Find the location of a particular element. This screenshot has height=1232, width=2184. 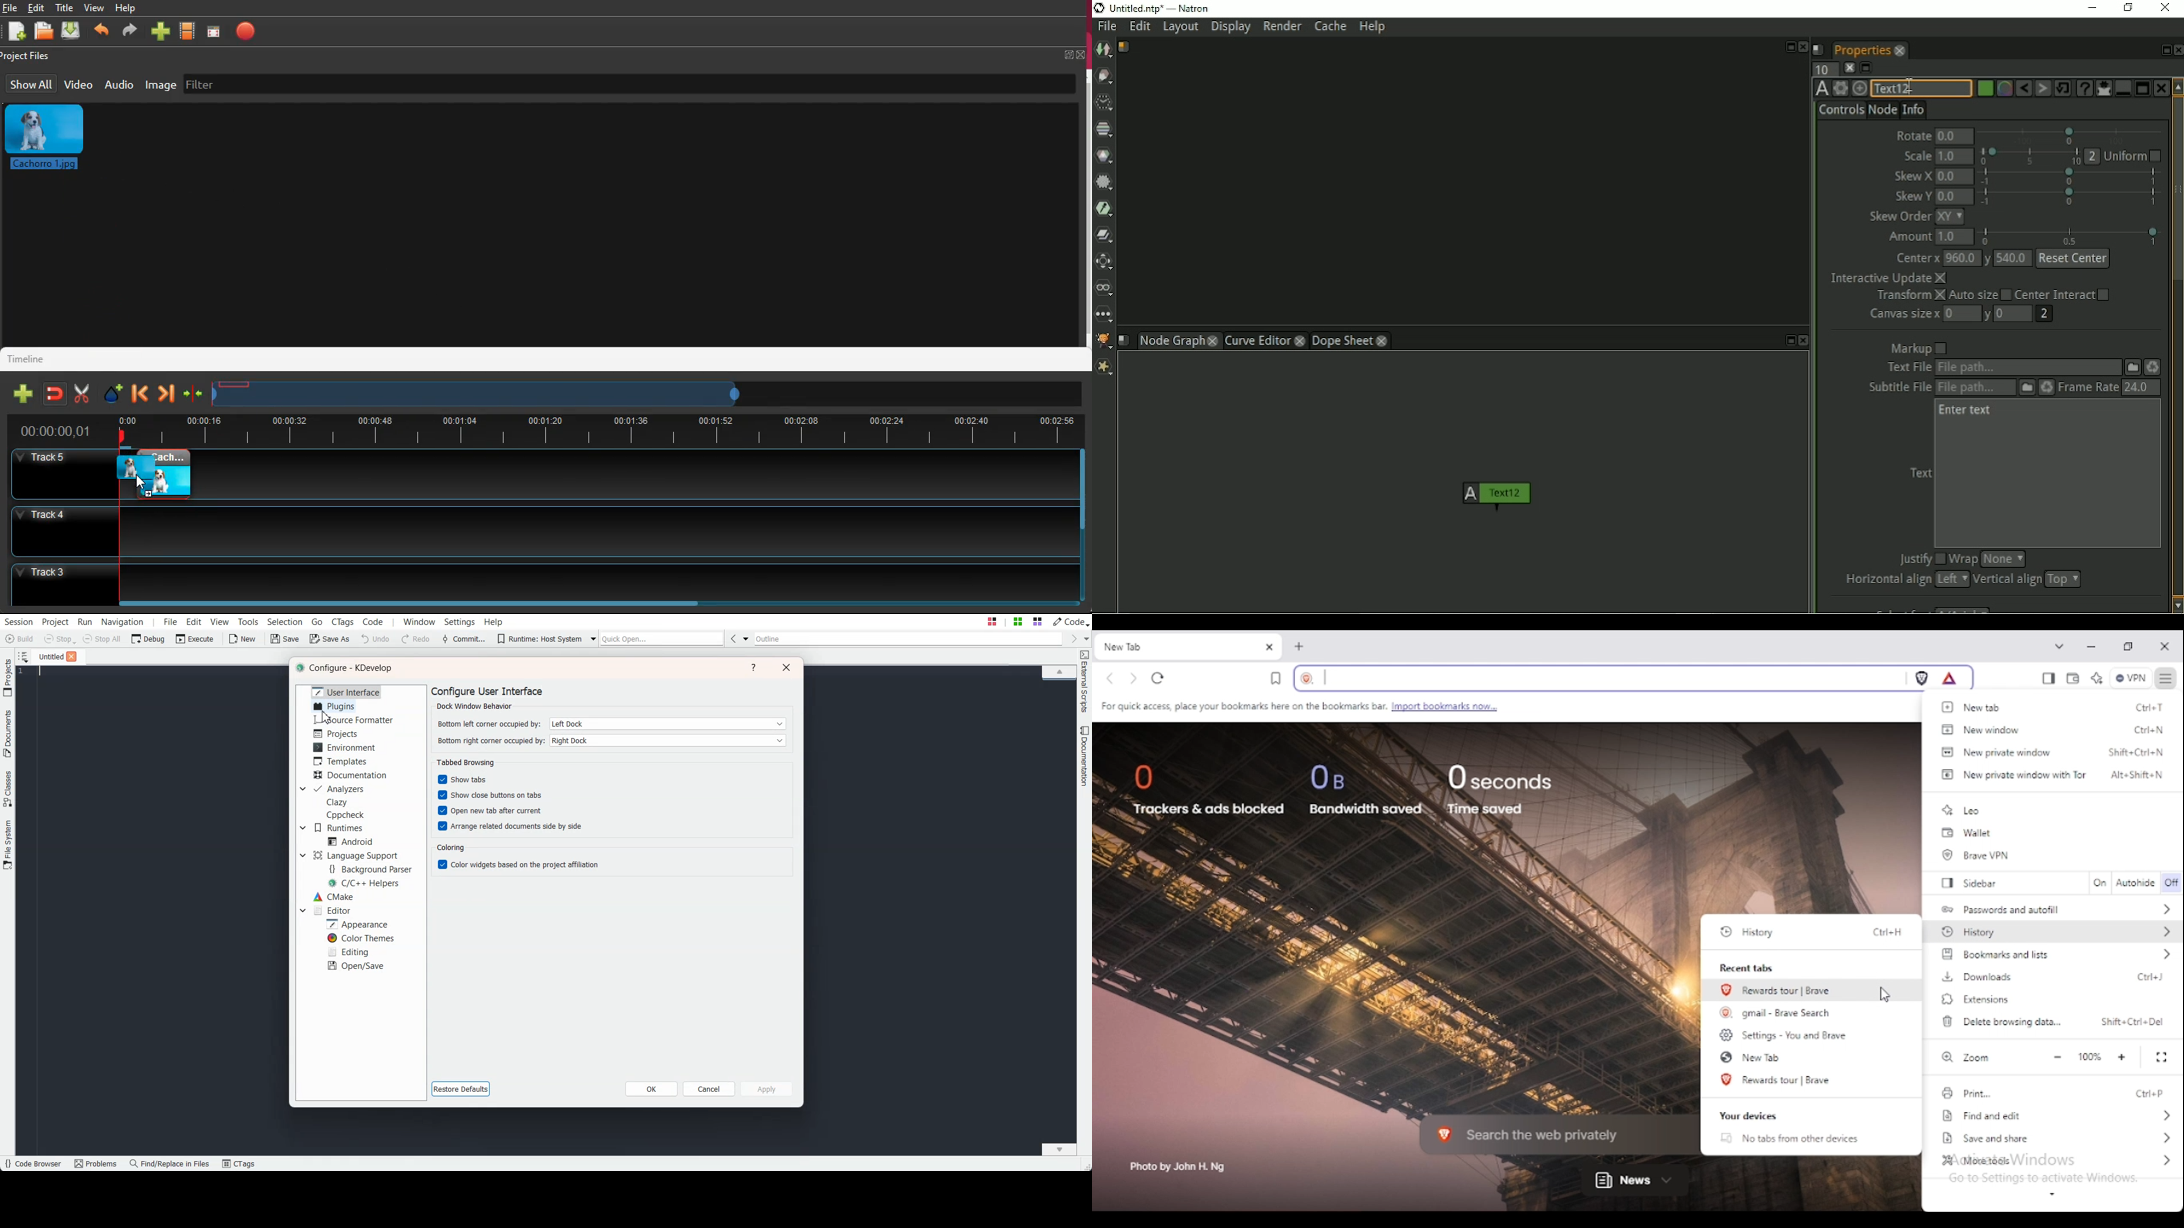

save and share is located at coordinates (2059, 1138).